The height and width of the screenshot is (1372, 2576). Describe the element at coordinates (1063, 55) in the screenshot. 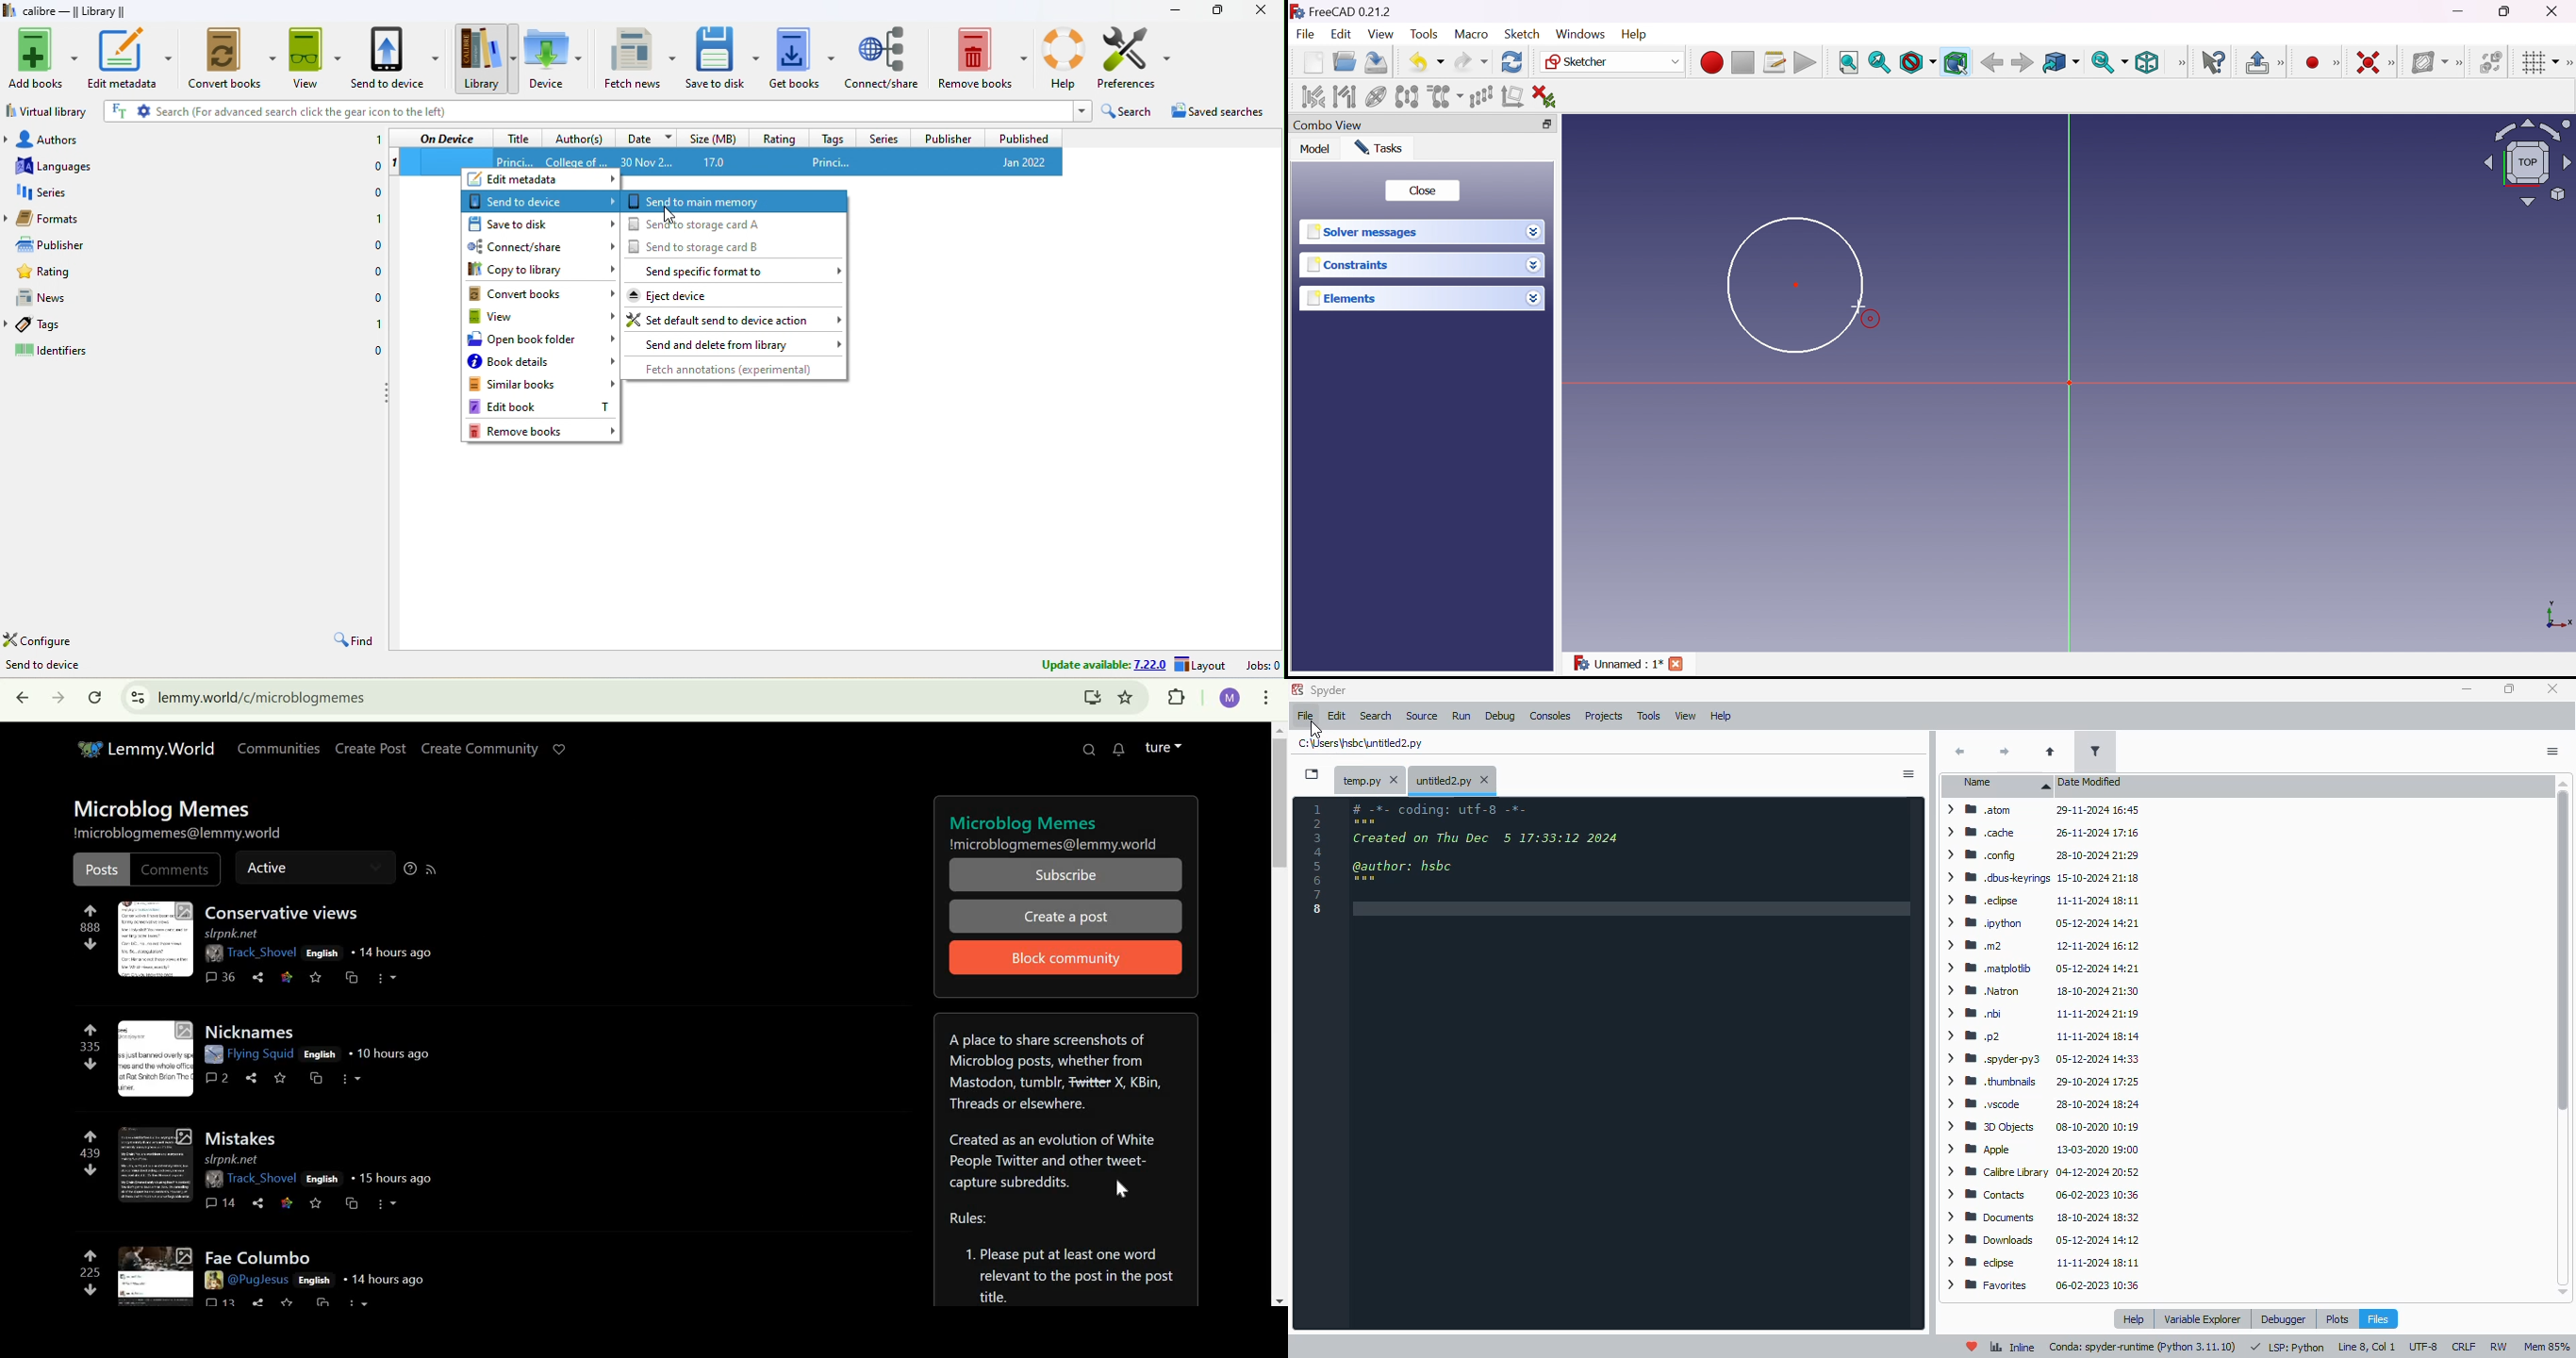

I see `help` at that location.